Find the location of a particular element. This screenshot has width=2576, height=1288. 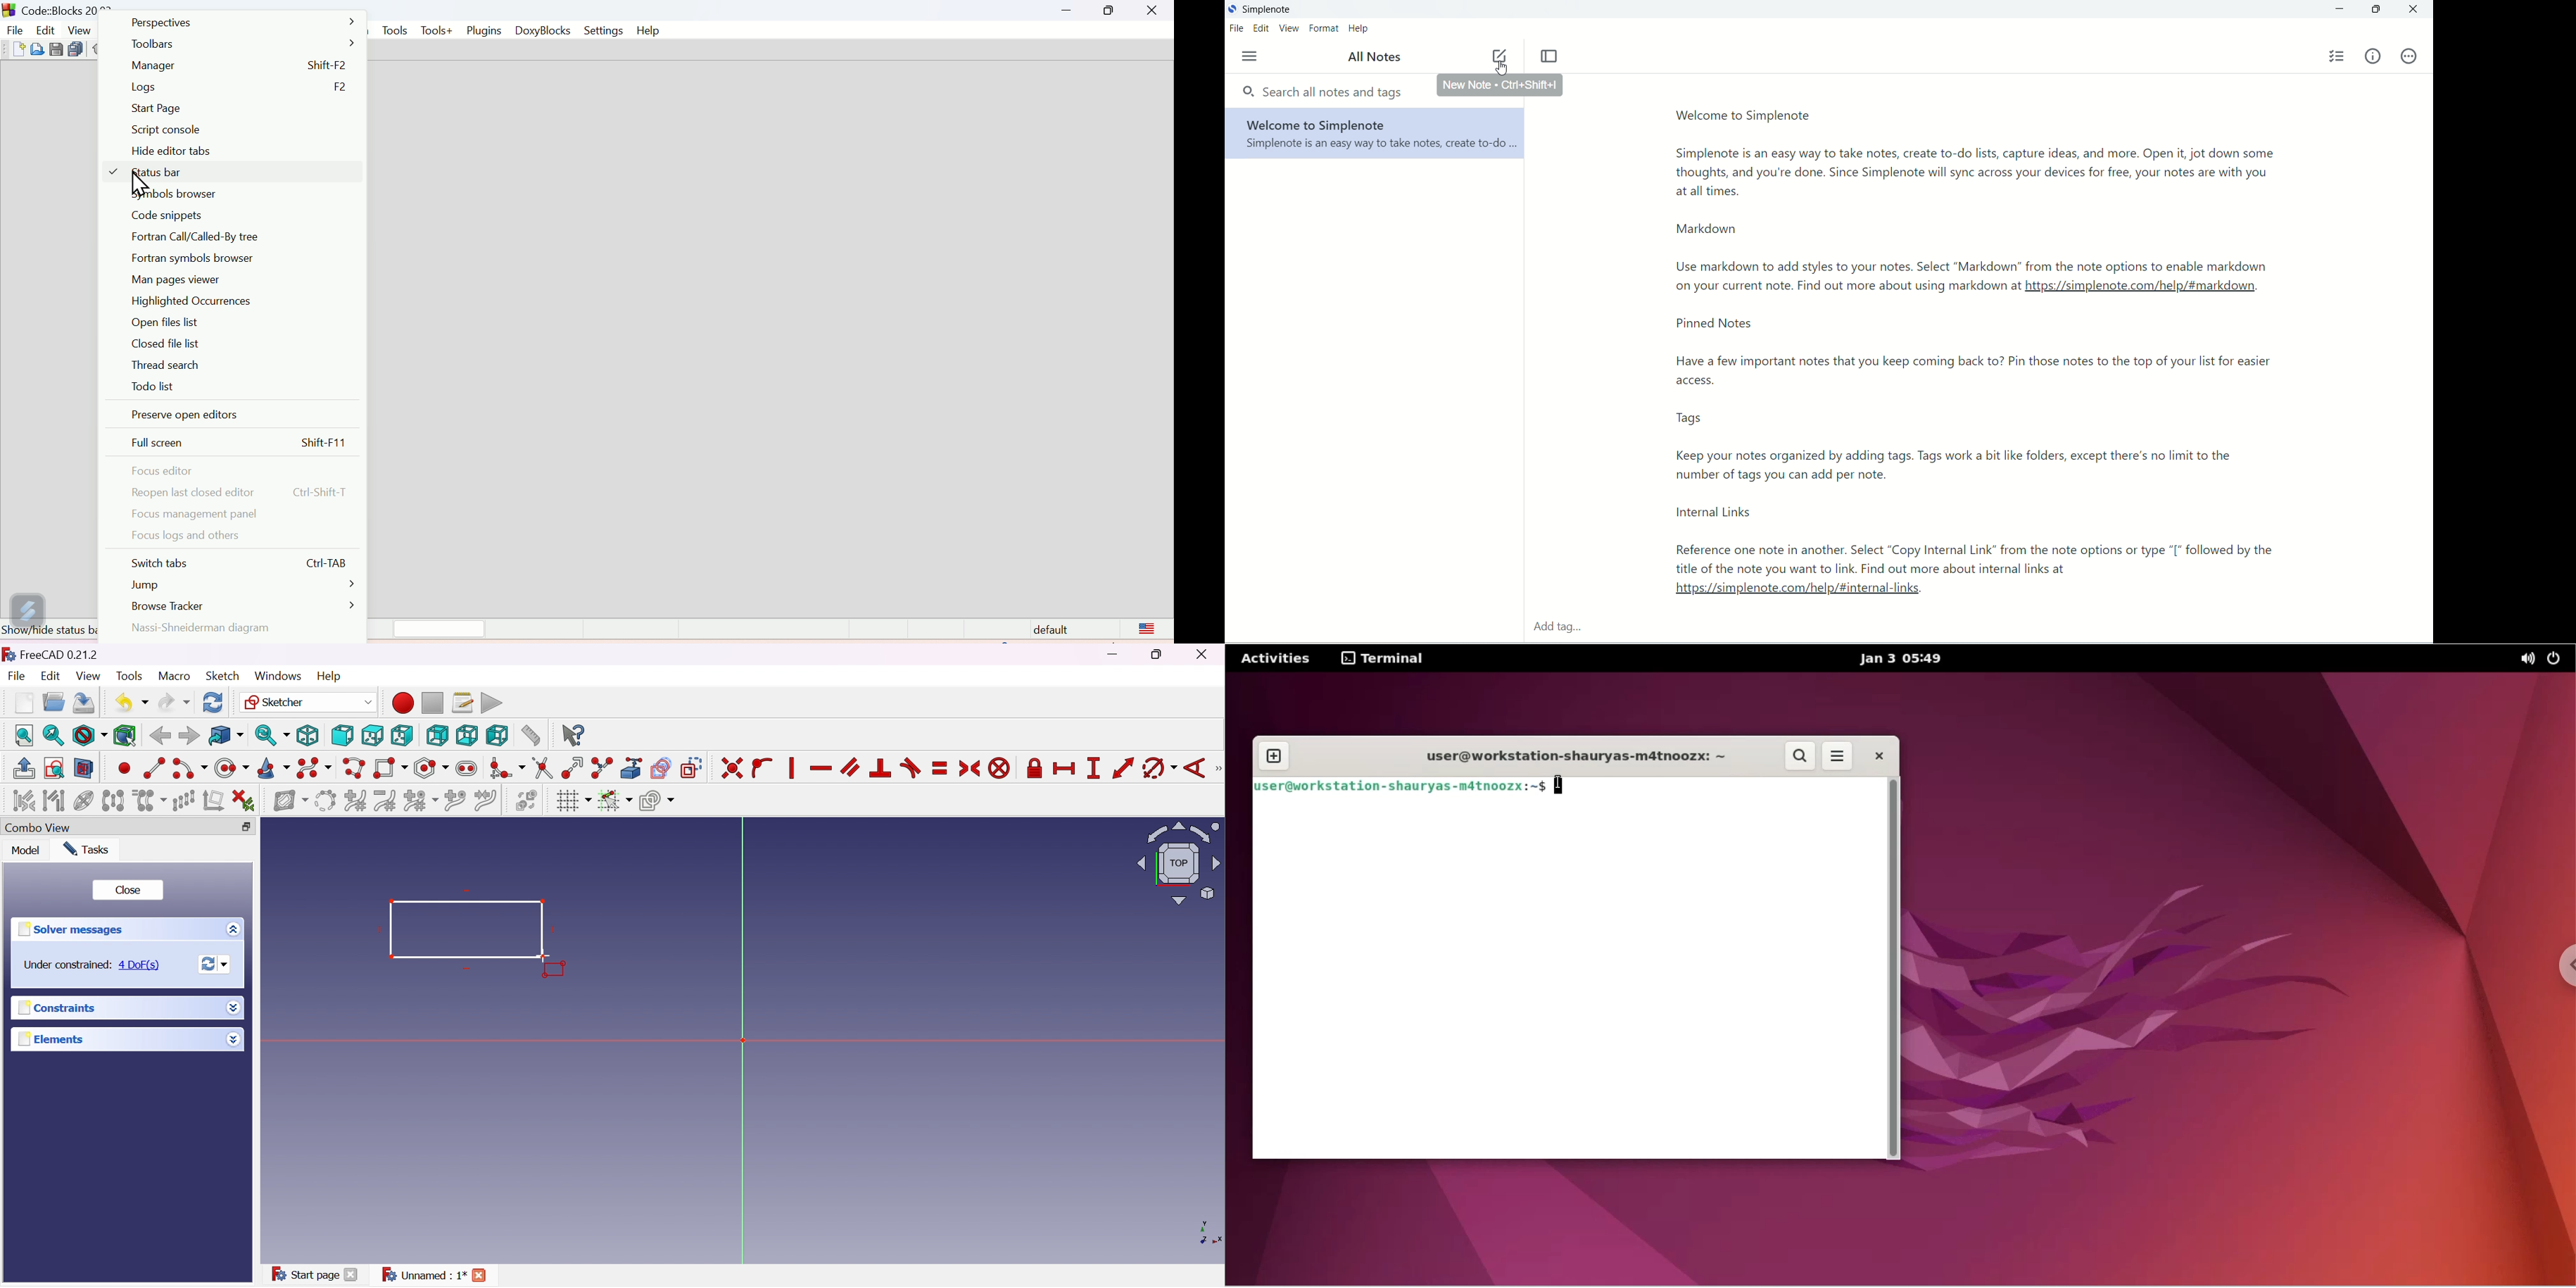

Settings is located at coordinates (605, 31).